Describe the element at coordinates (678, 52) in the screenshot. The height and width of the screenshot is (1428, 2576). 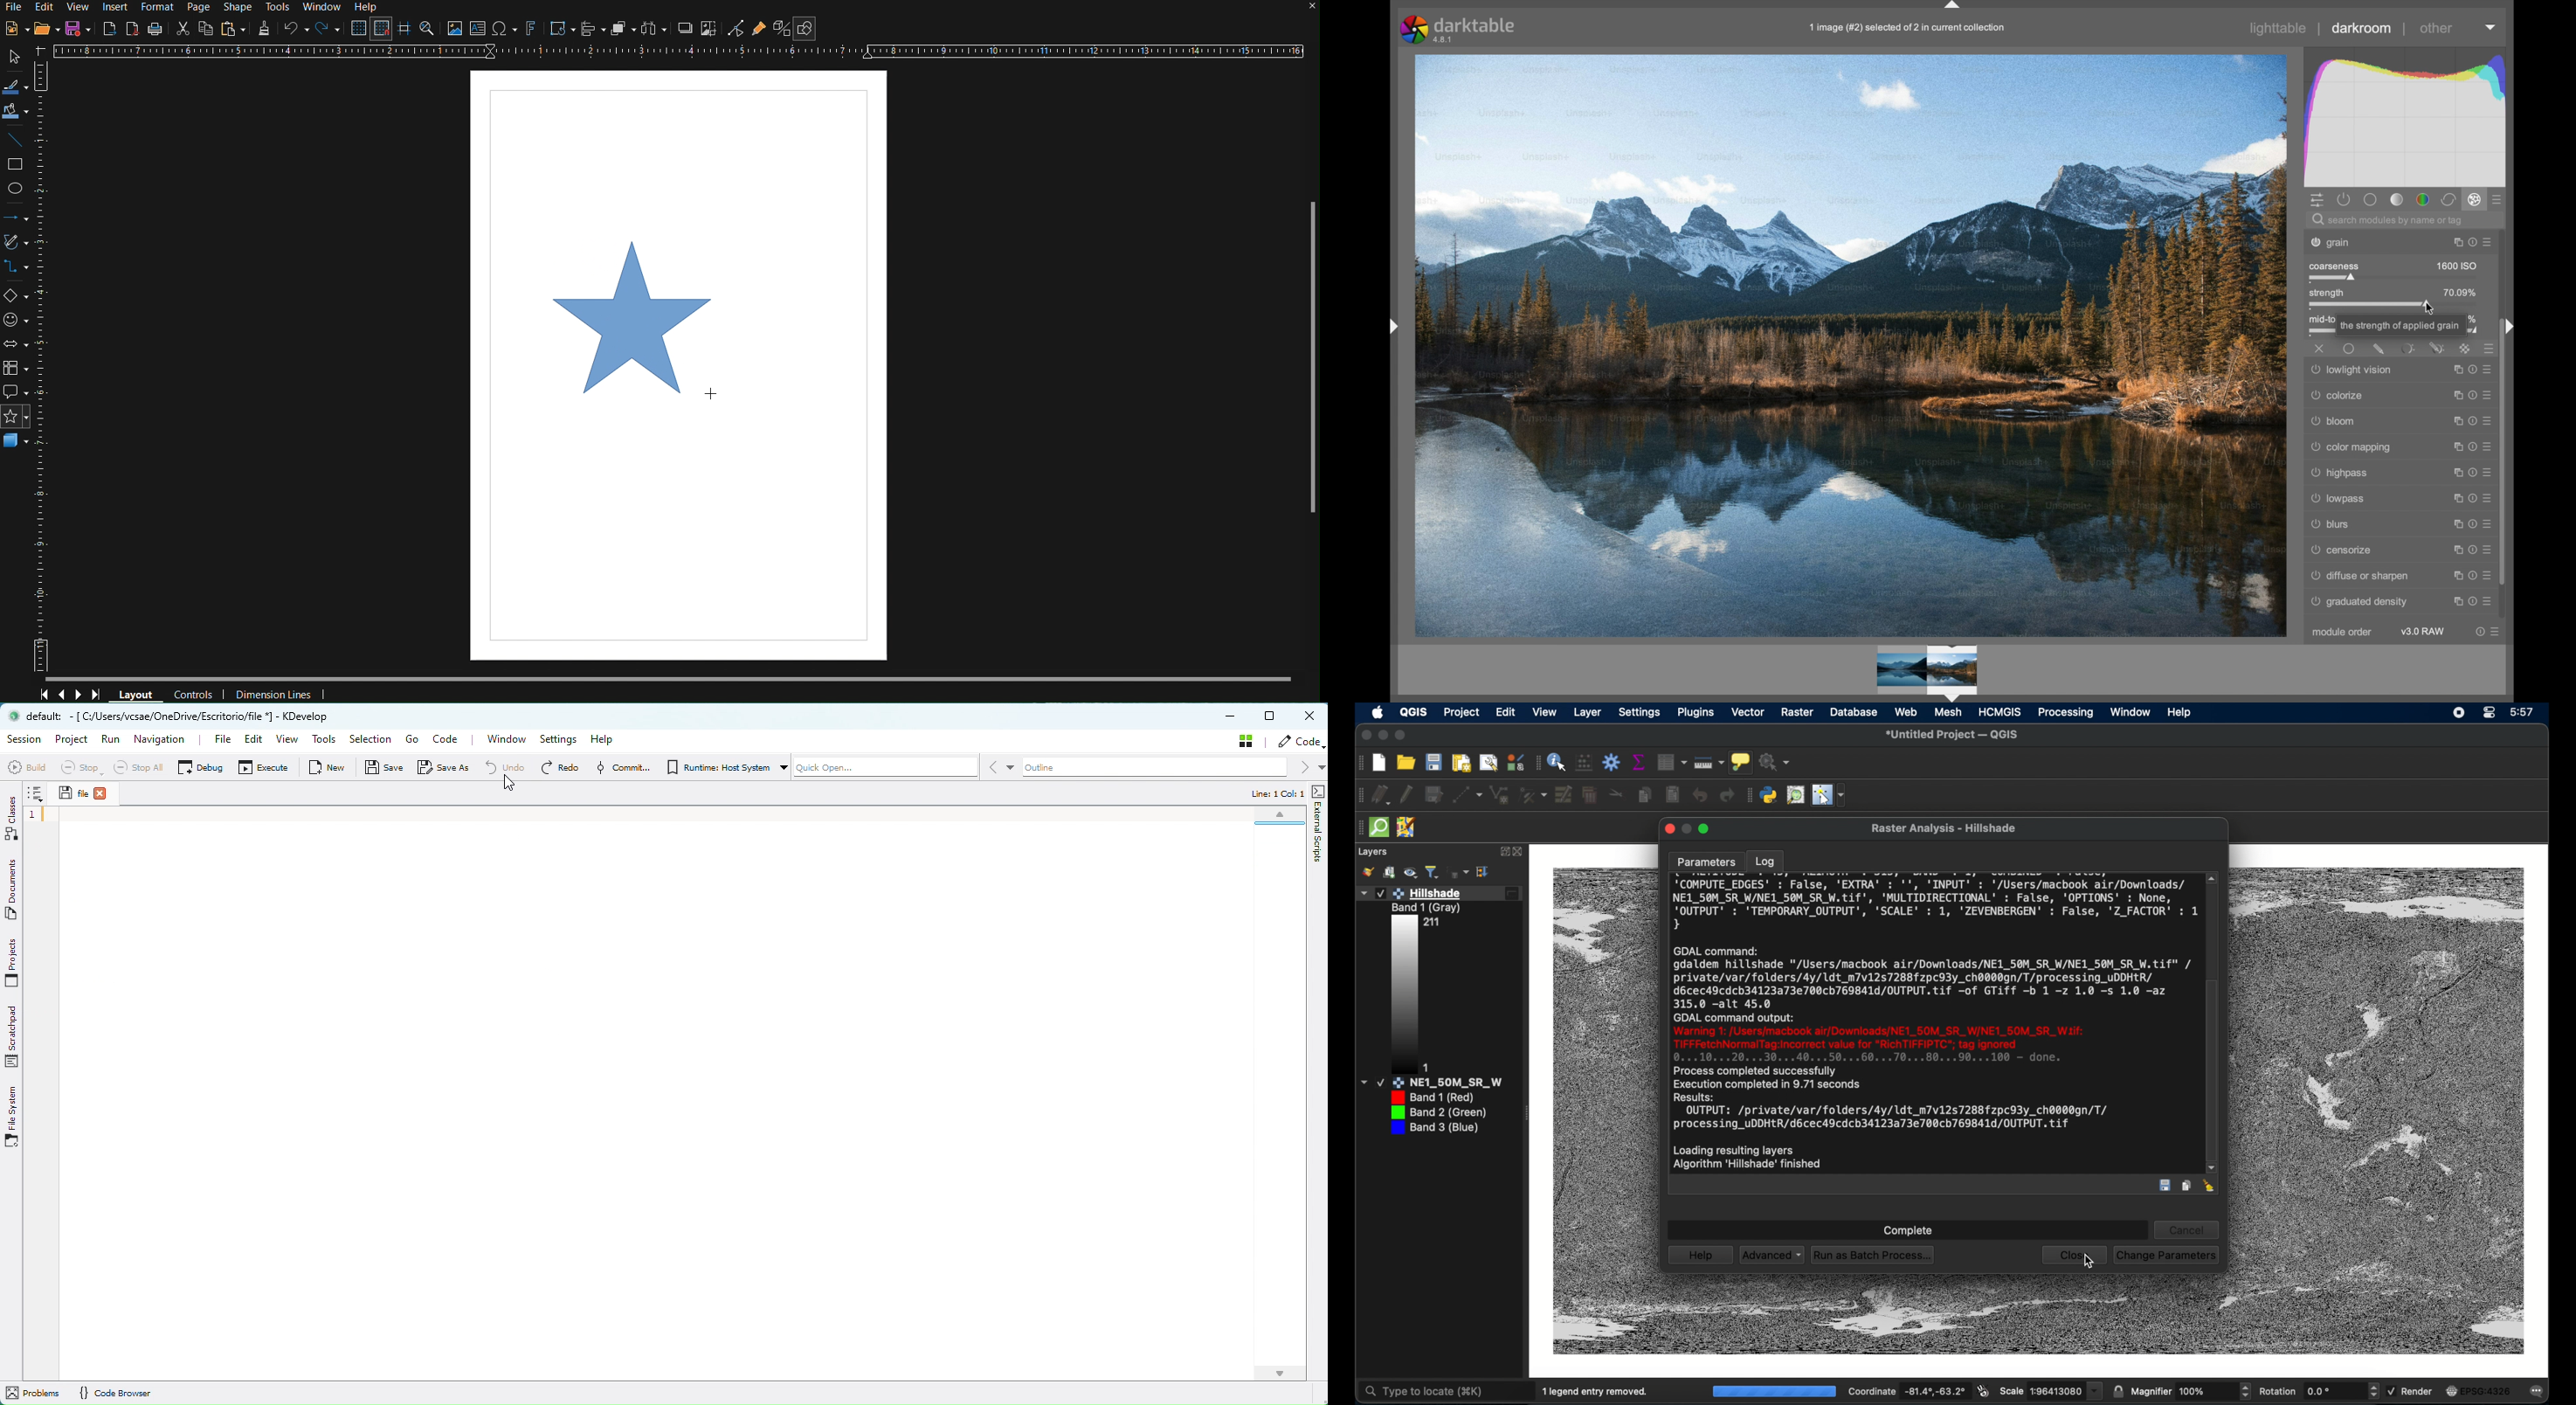
I see `Horizontal Ruler` at that location.